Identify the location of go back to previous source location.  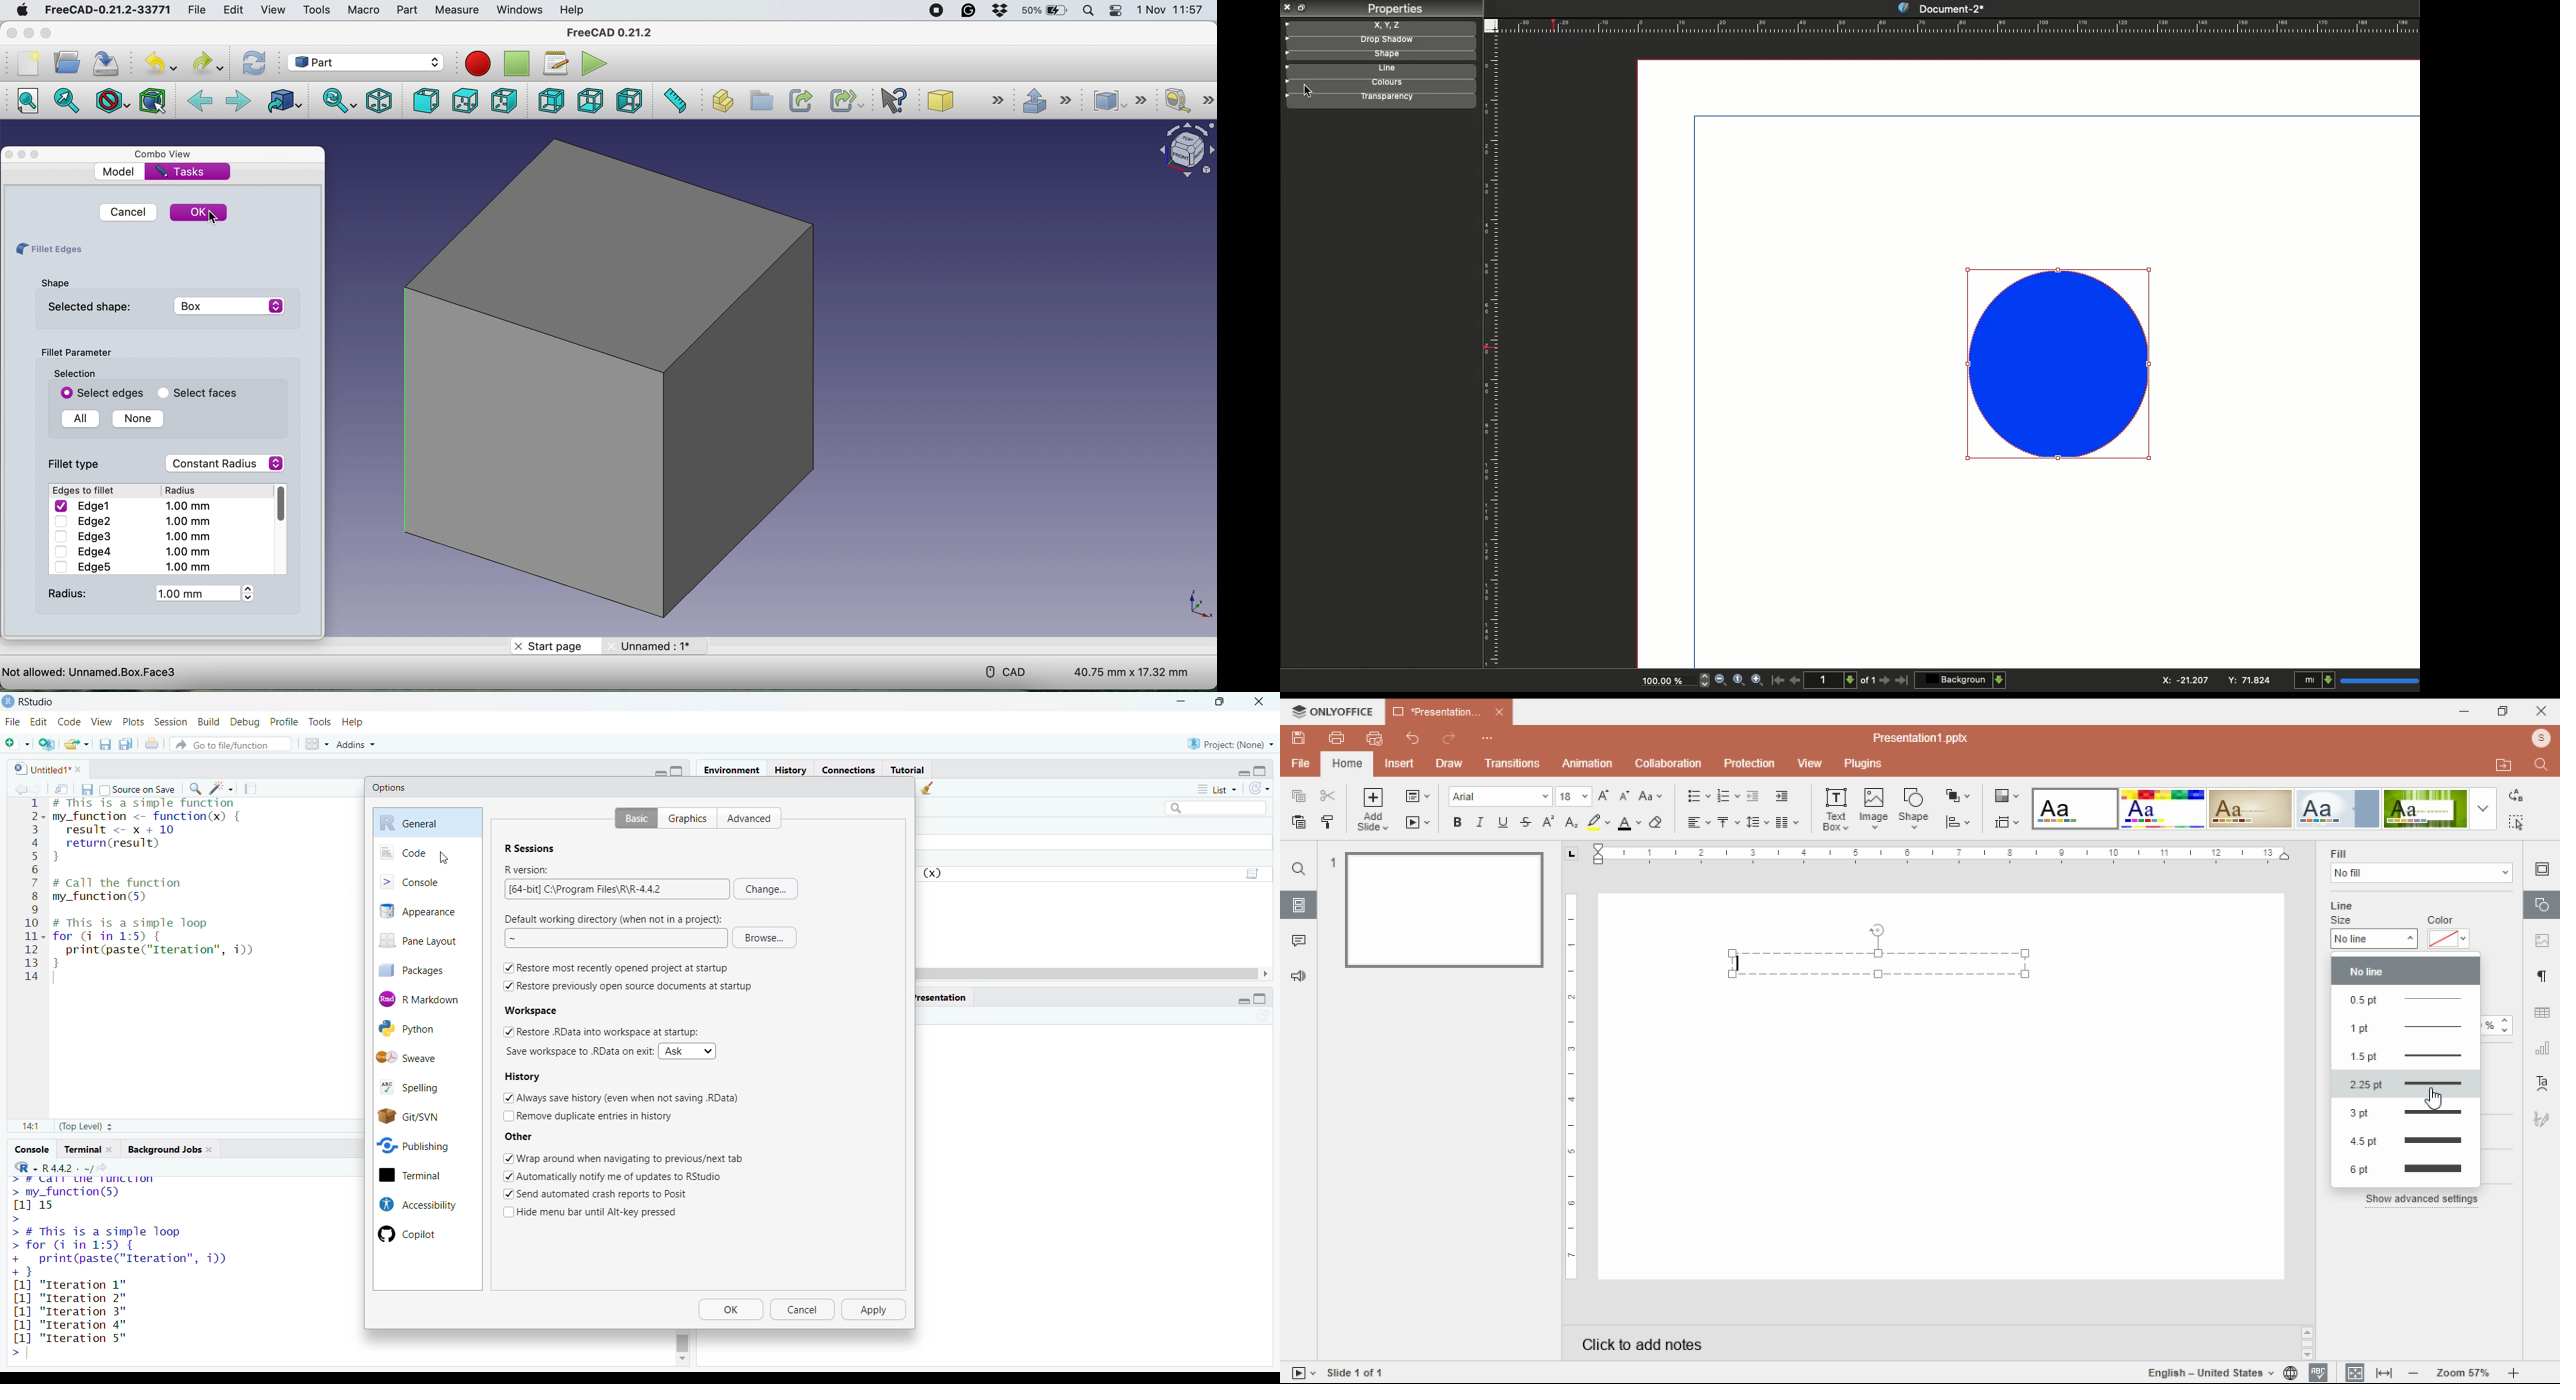
(15, 788).